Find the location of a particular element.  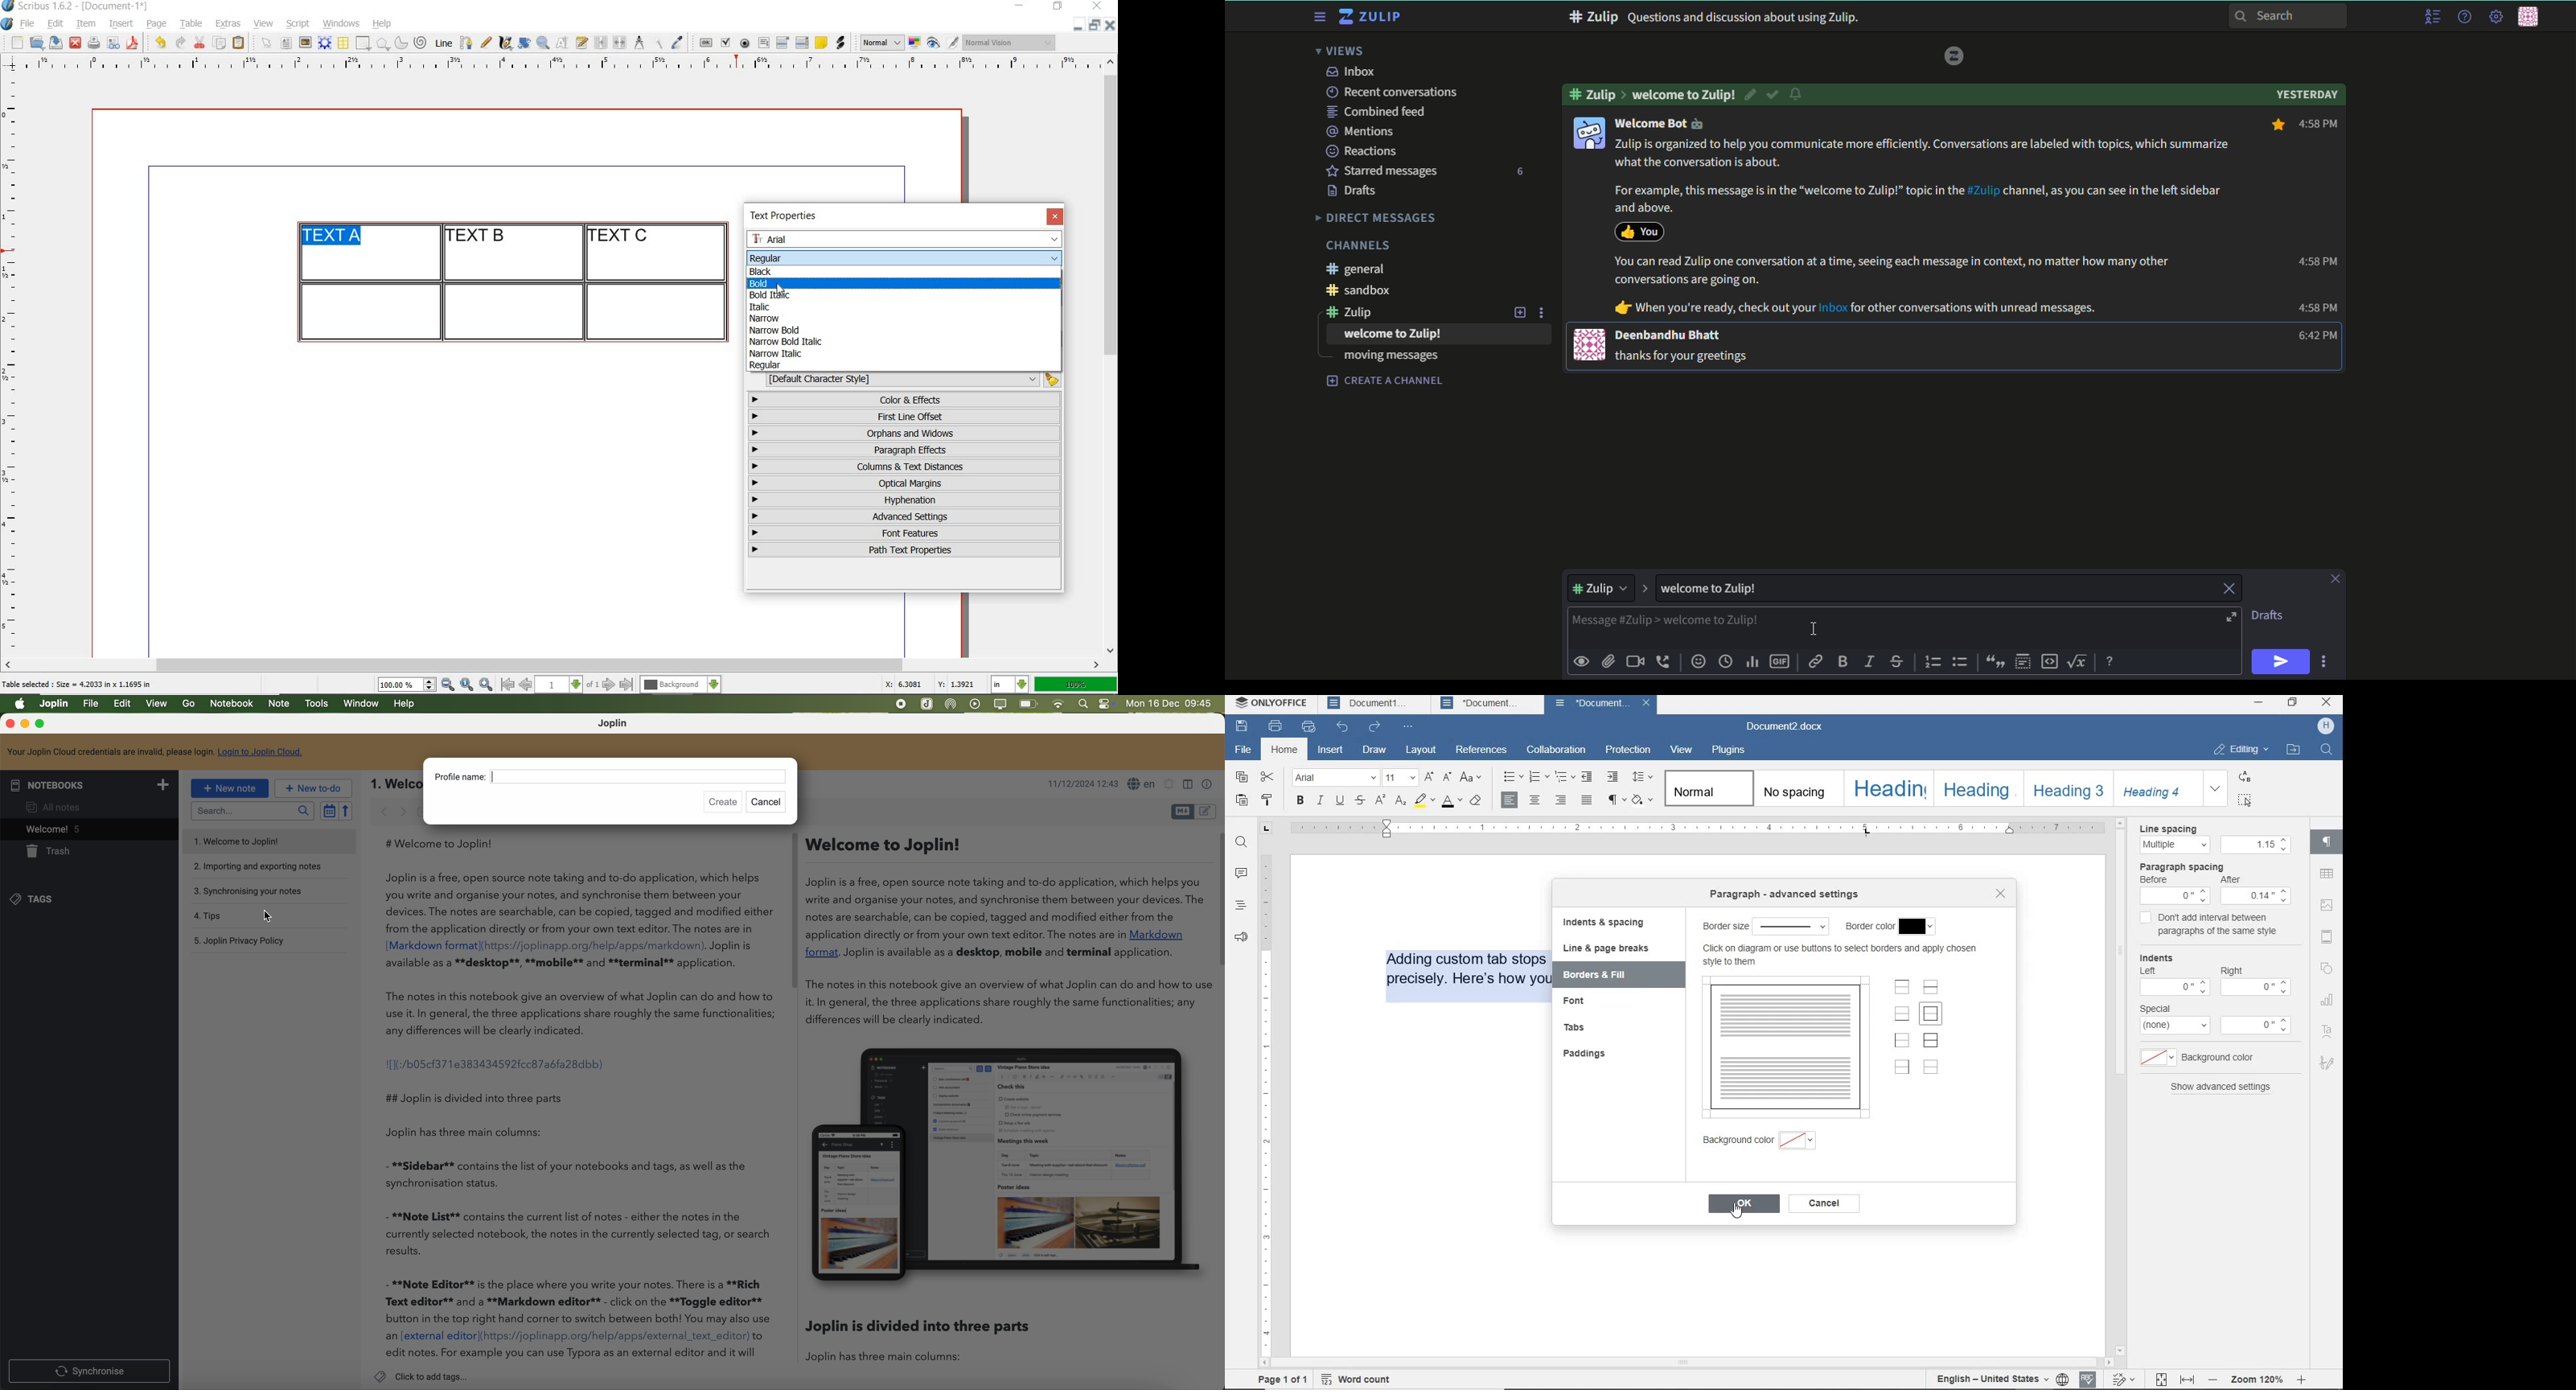

checkbox is located at coordinates (2143, 919).